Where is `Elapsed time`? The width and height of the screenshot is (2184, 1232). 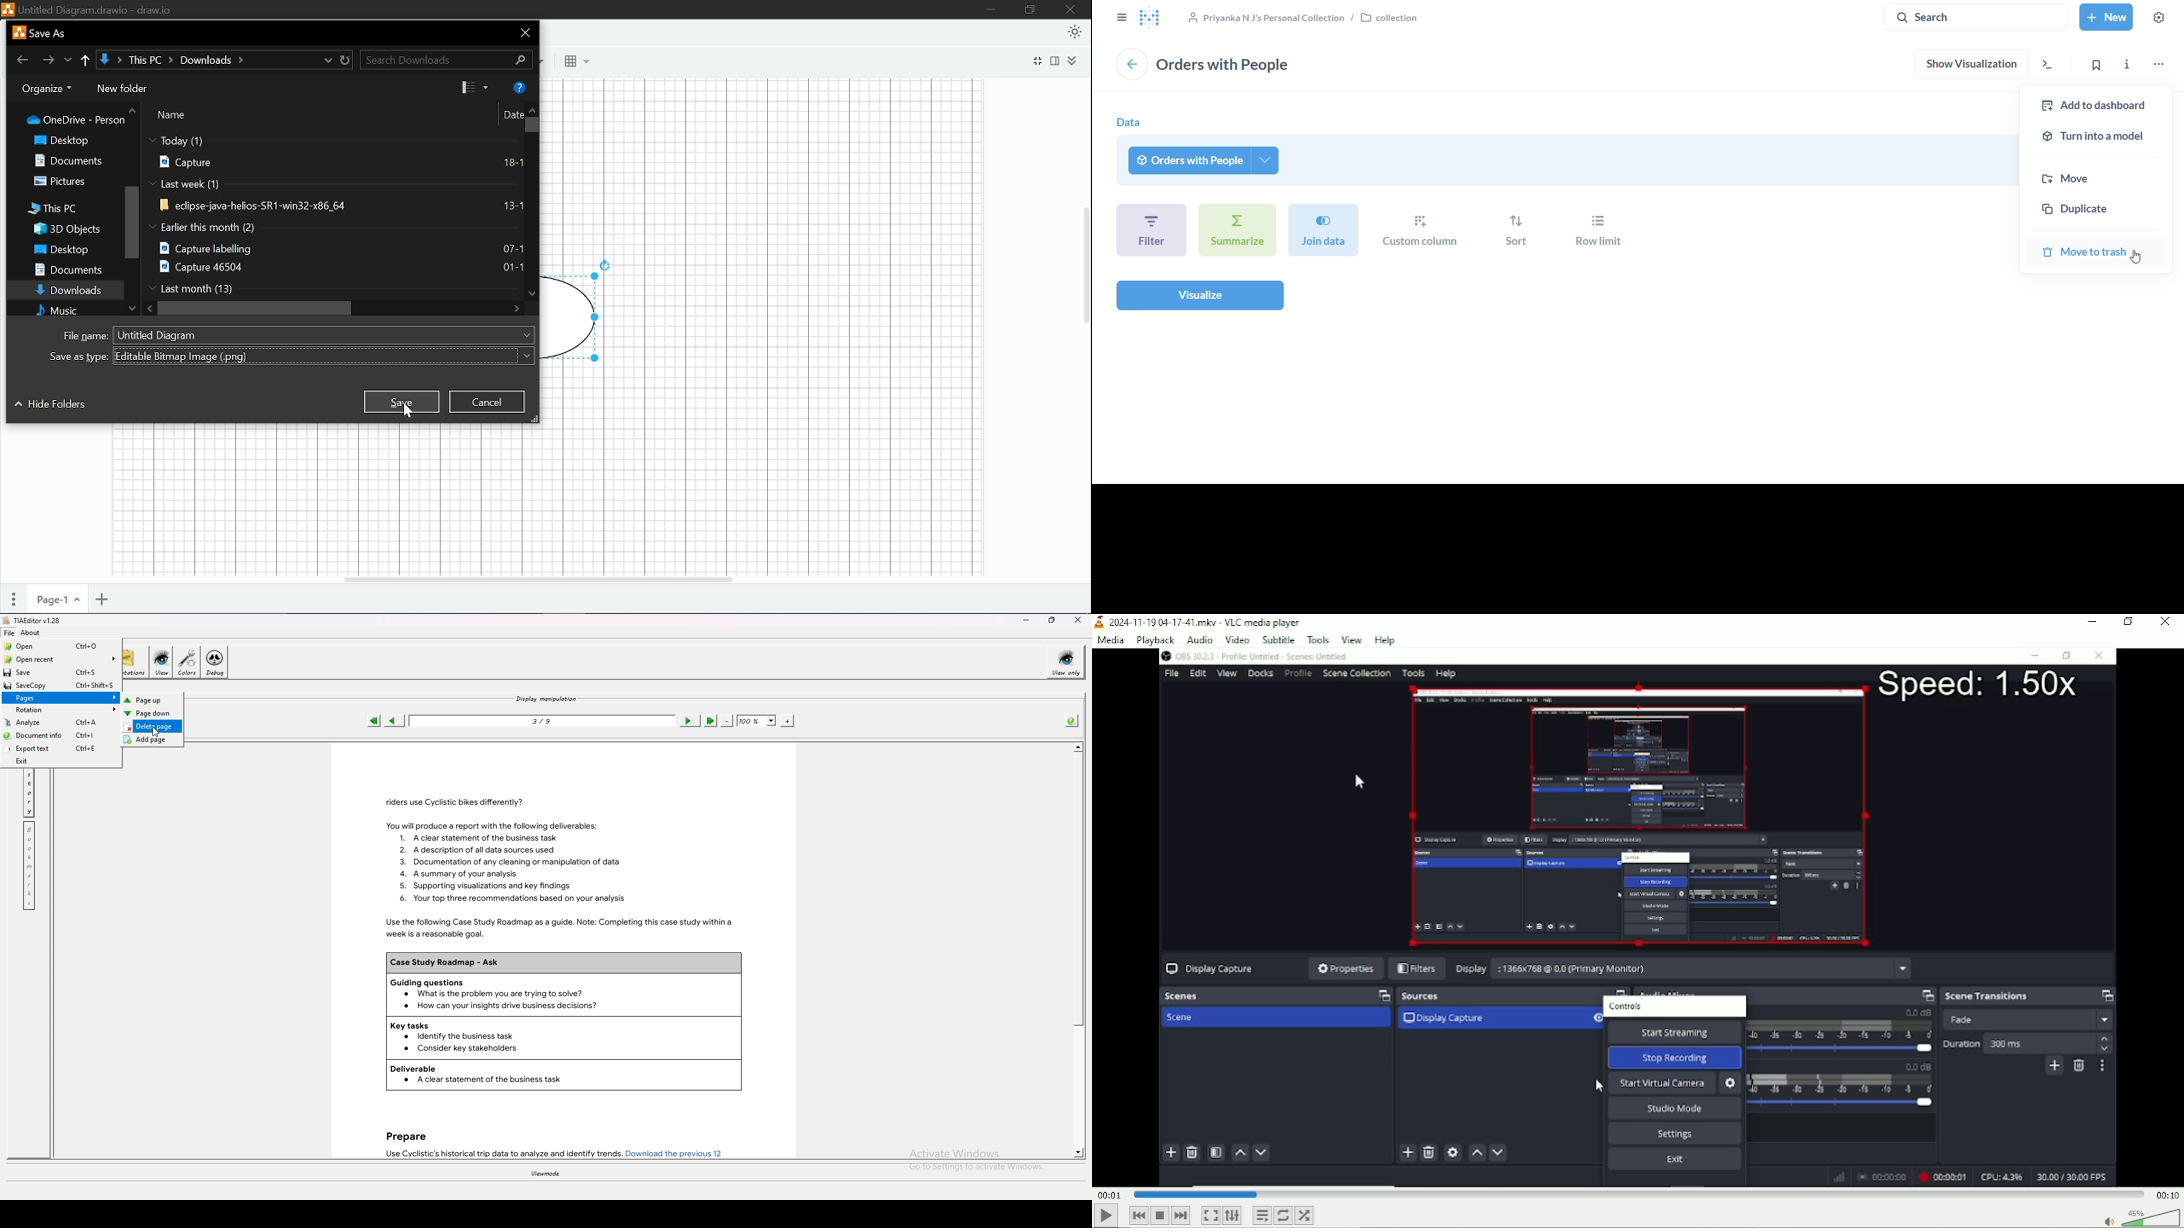
Elapsed time is located at coordinates (1107, 1193).